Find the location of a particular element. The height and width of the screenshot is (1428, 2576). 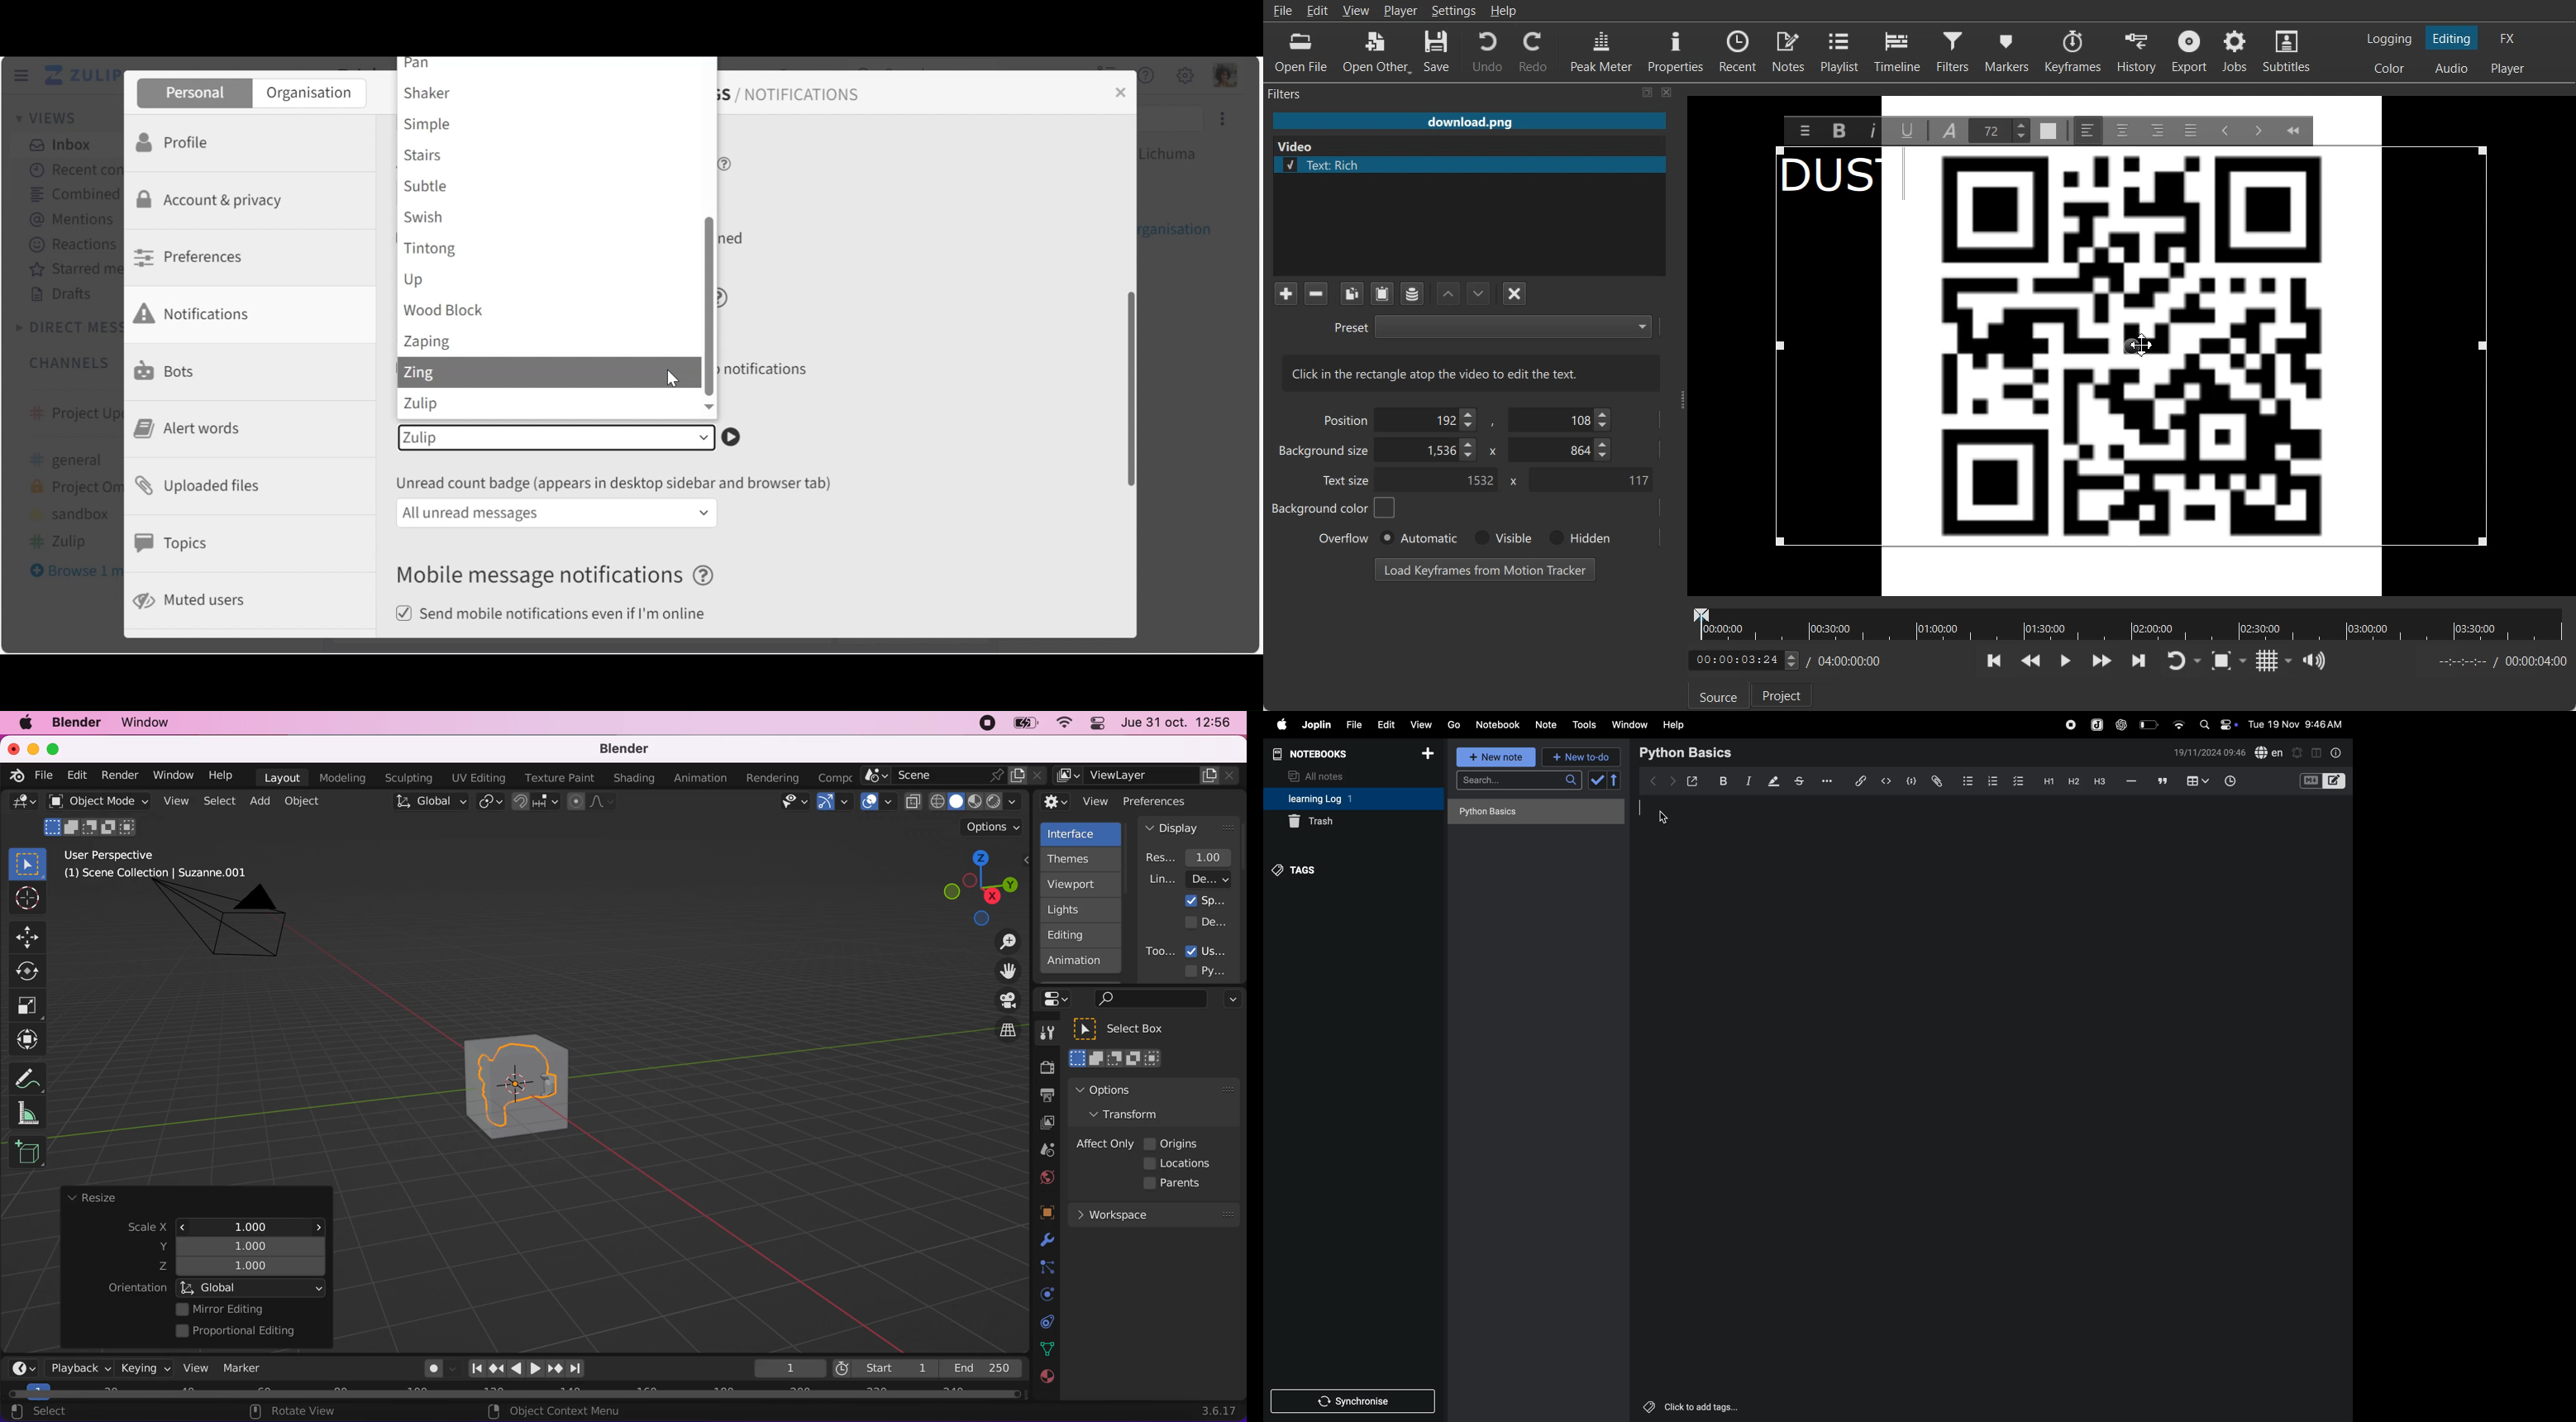

Position is located at coordinates (1343, 419).